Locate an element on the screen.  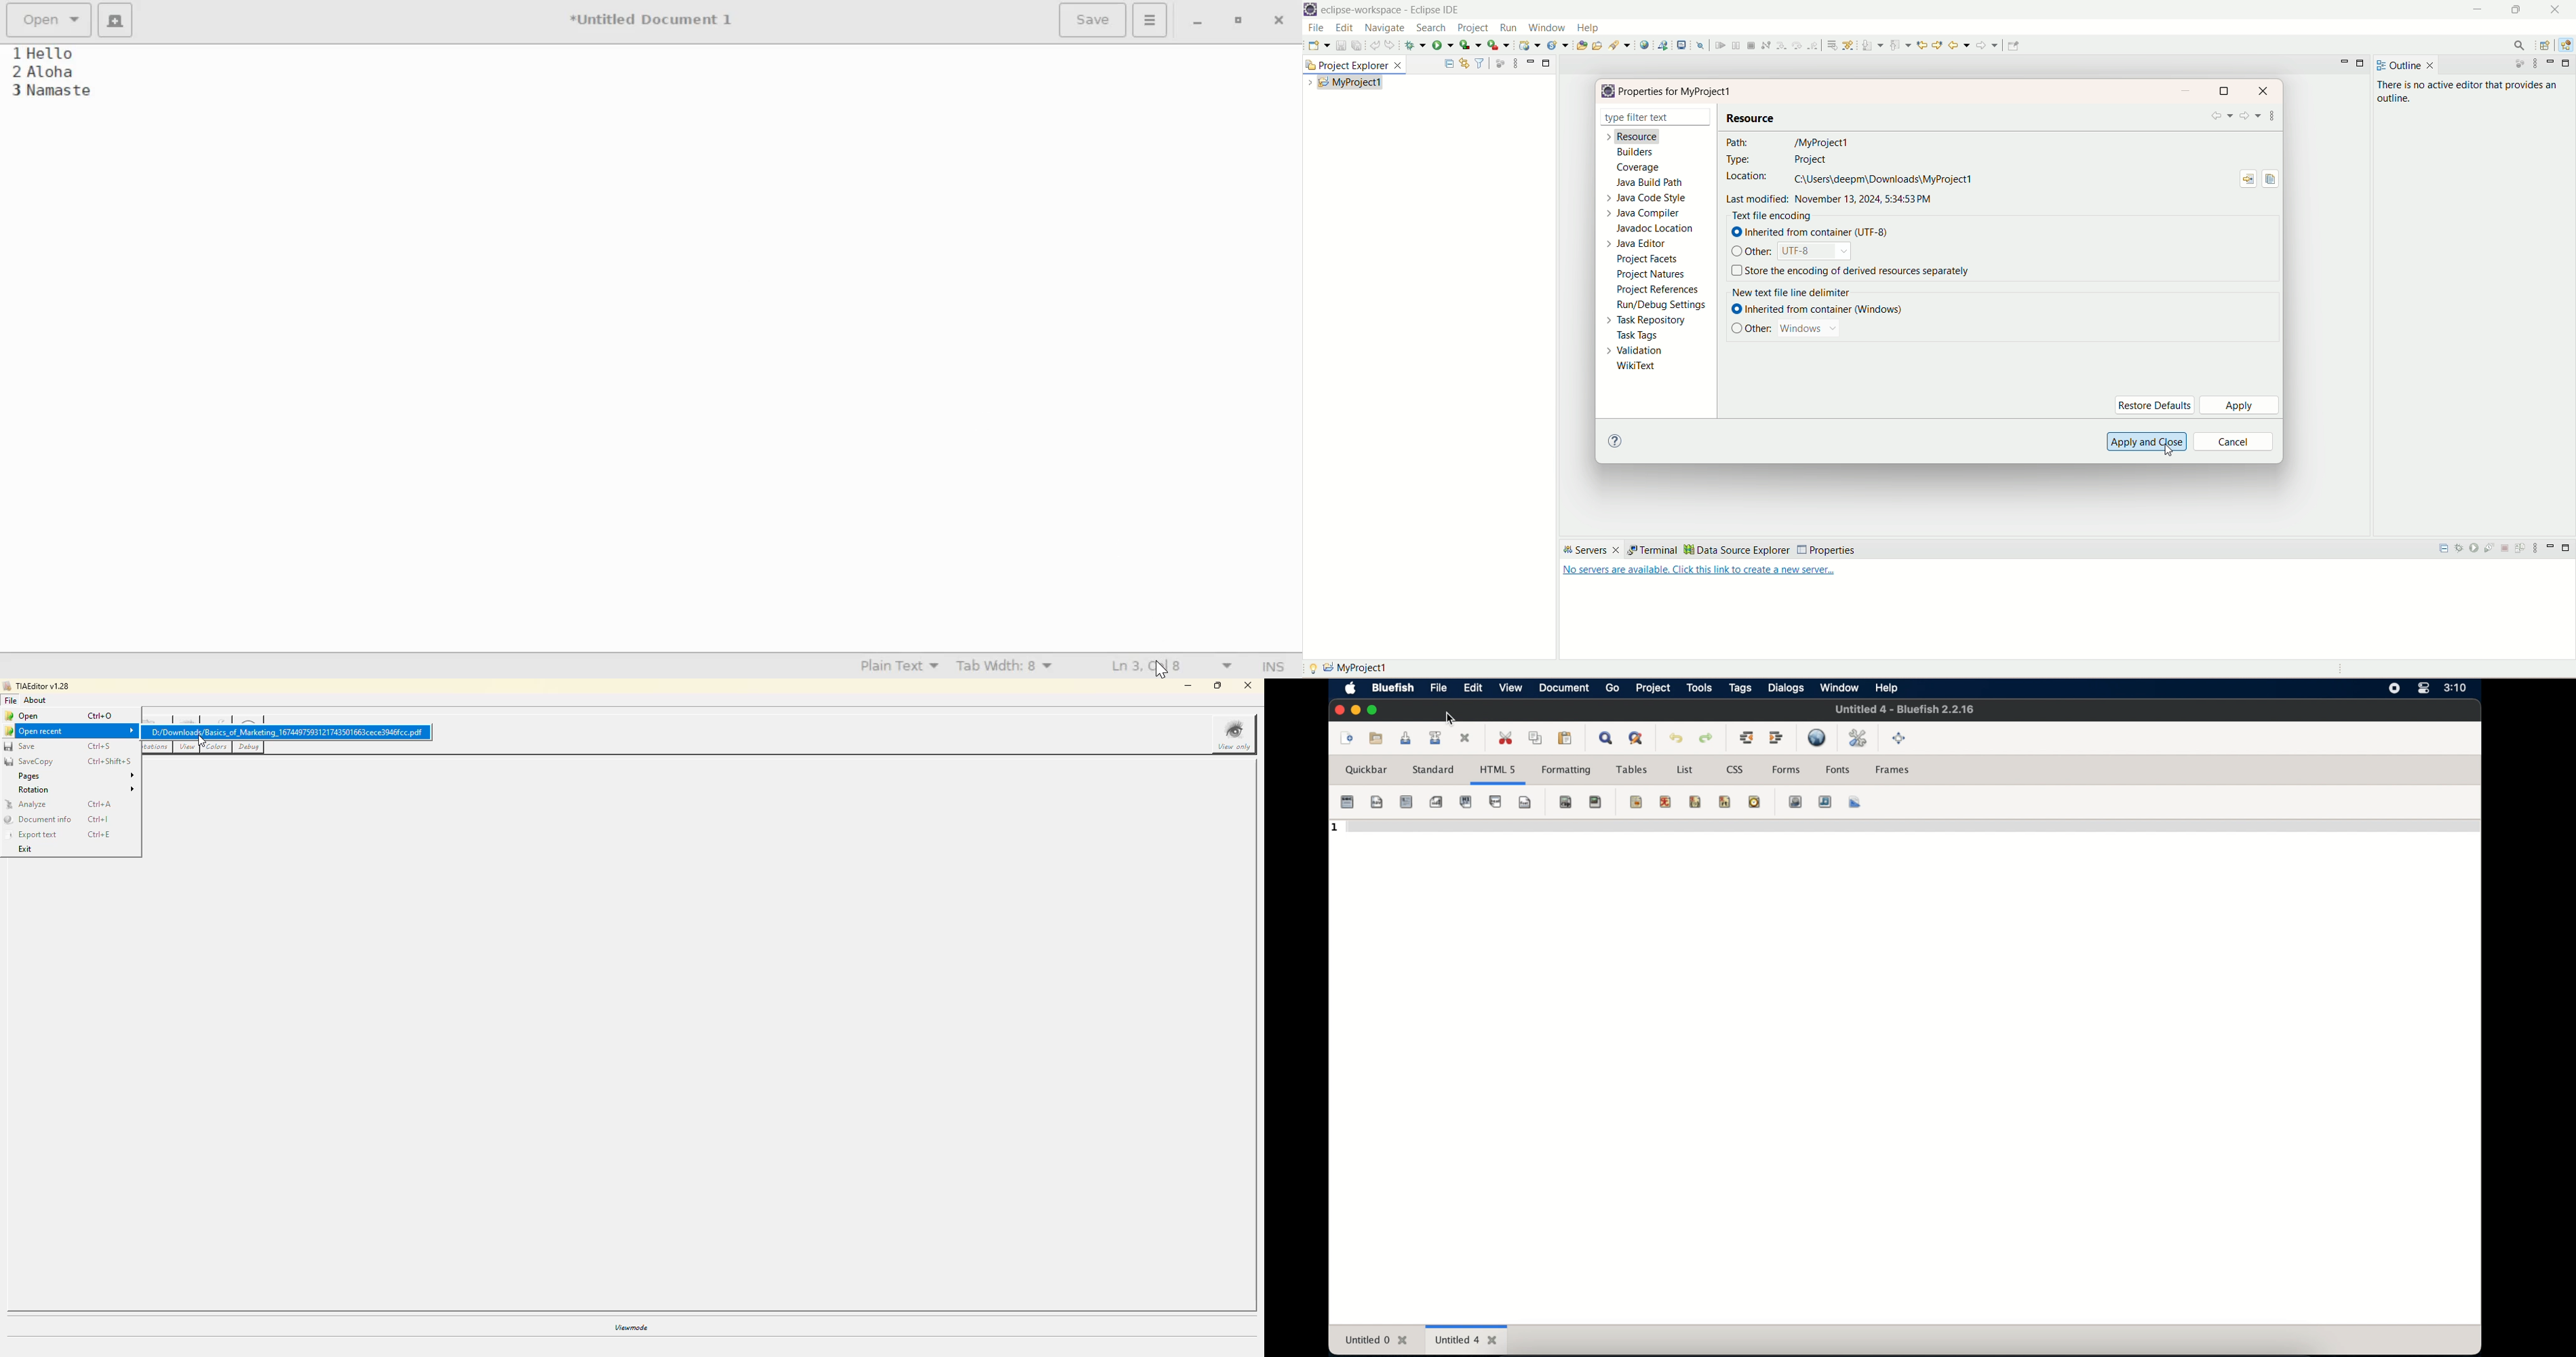
multi thumbnail is located at coordinates (1854, 801).